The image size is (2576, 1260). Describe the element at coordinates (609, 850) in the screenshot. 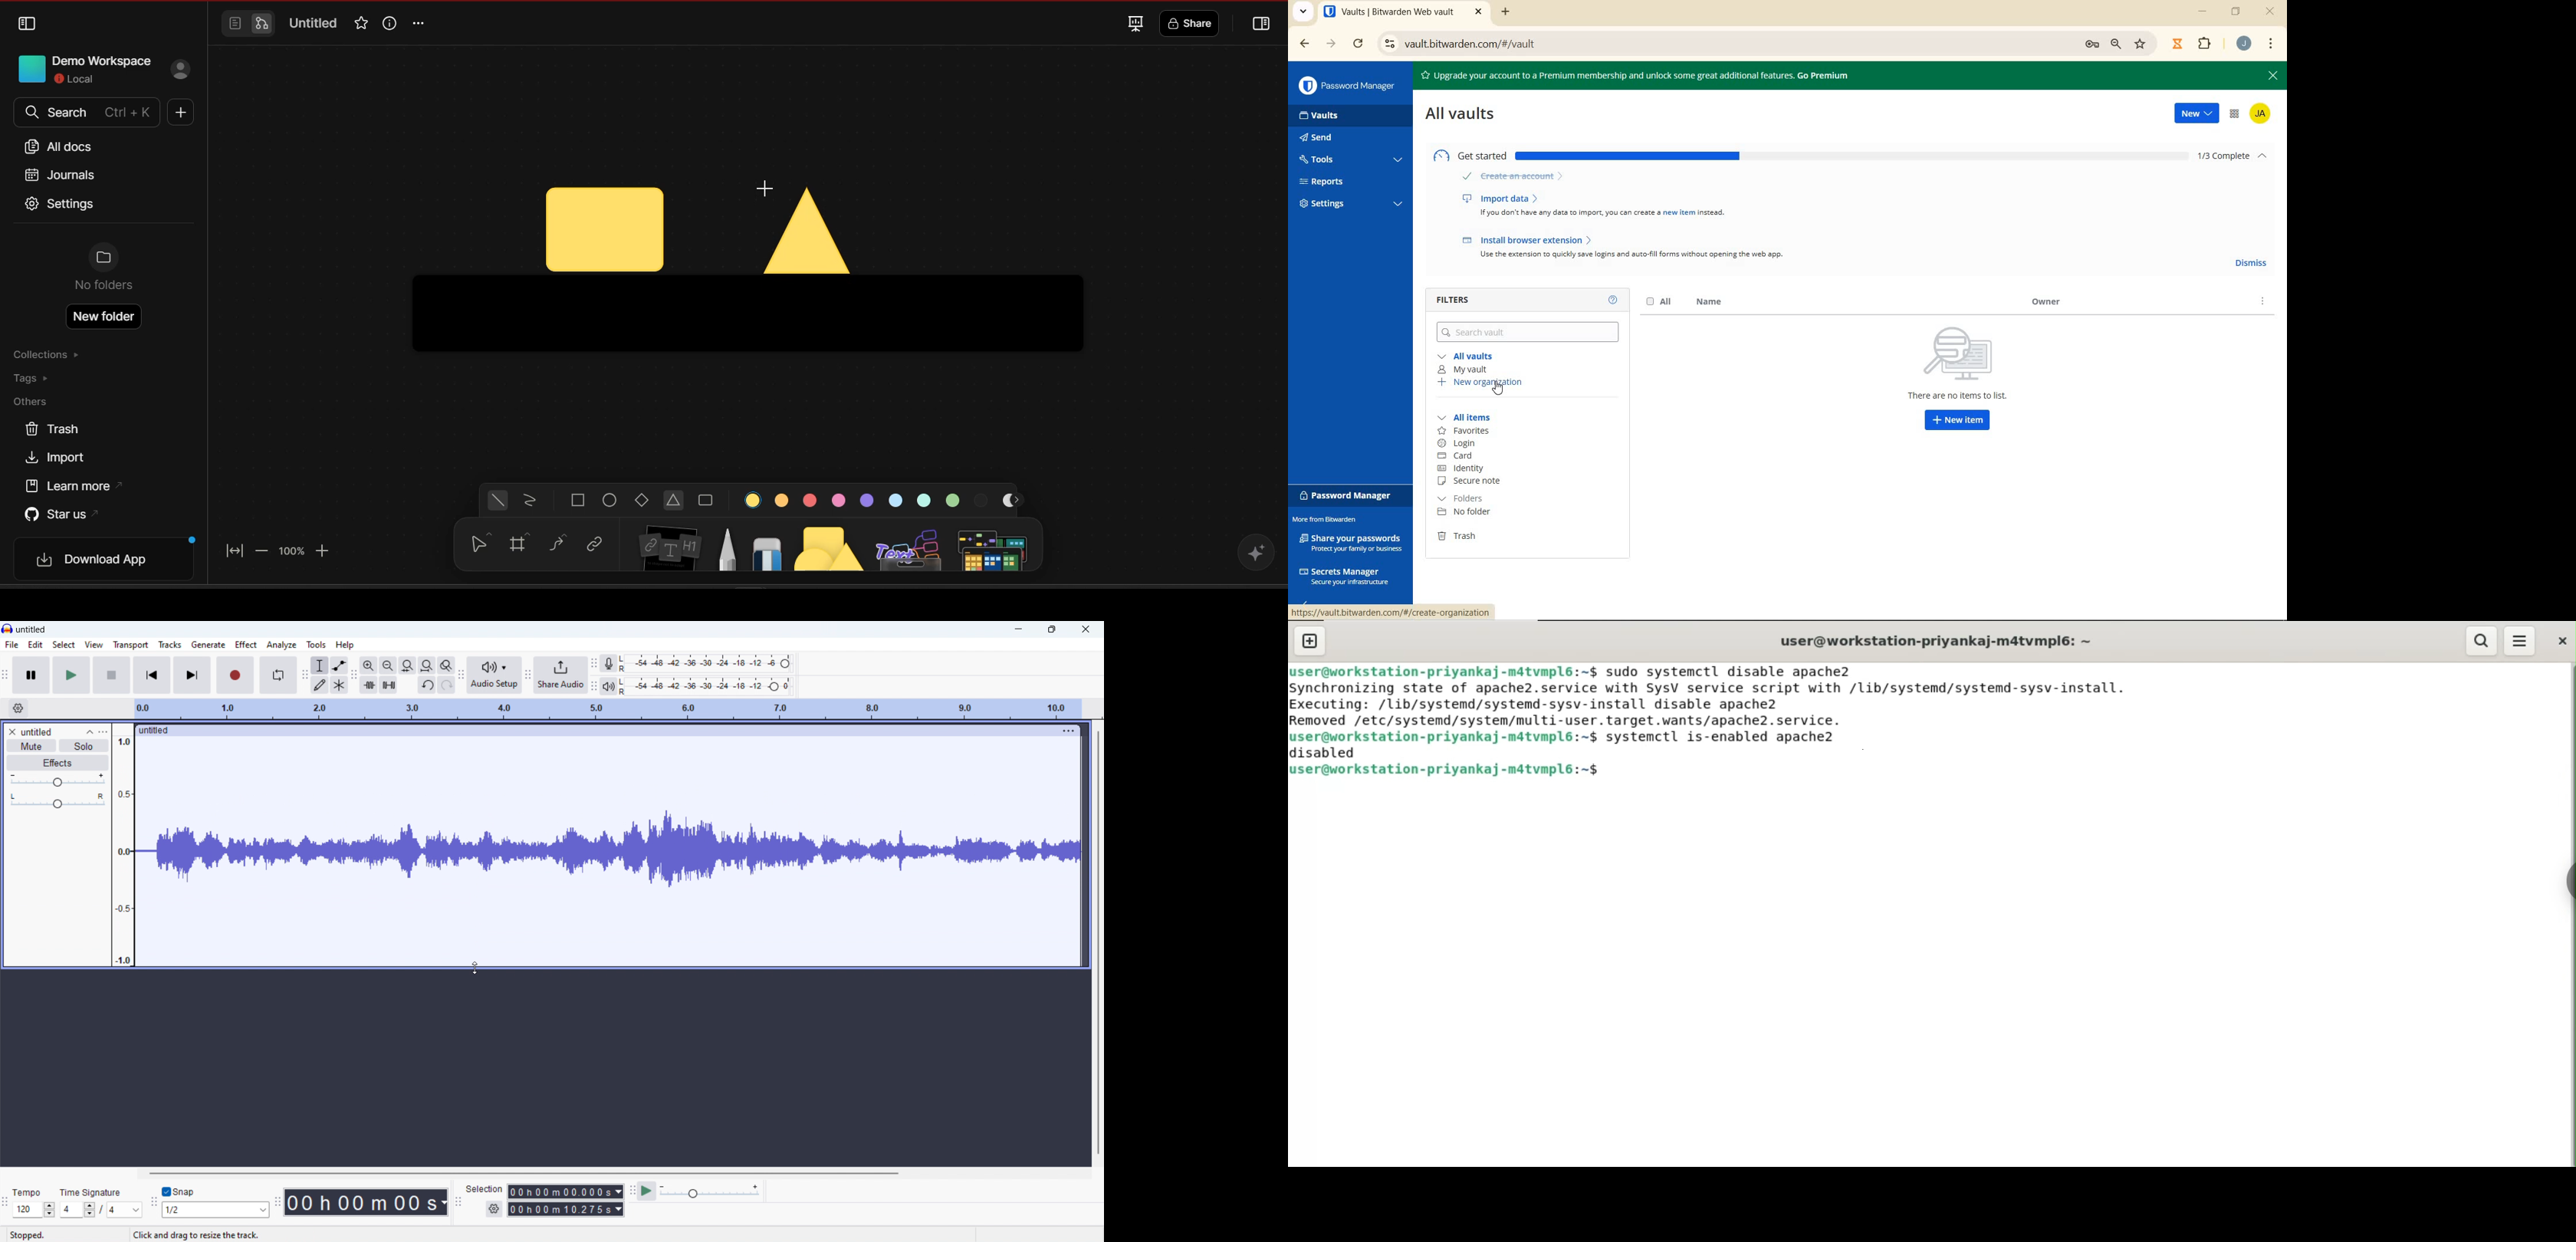

I see `dragging to change visual size` at that location.